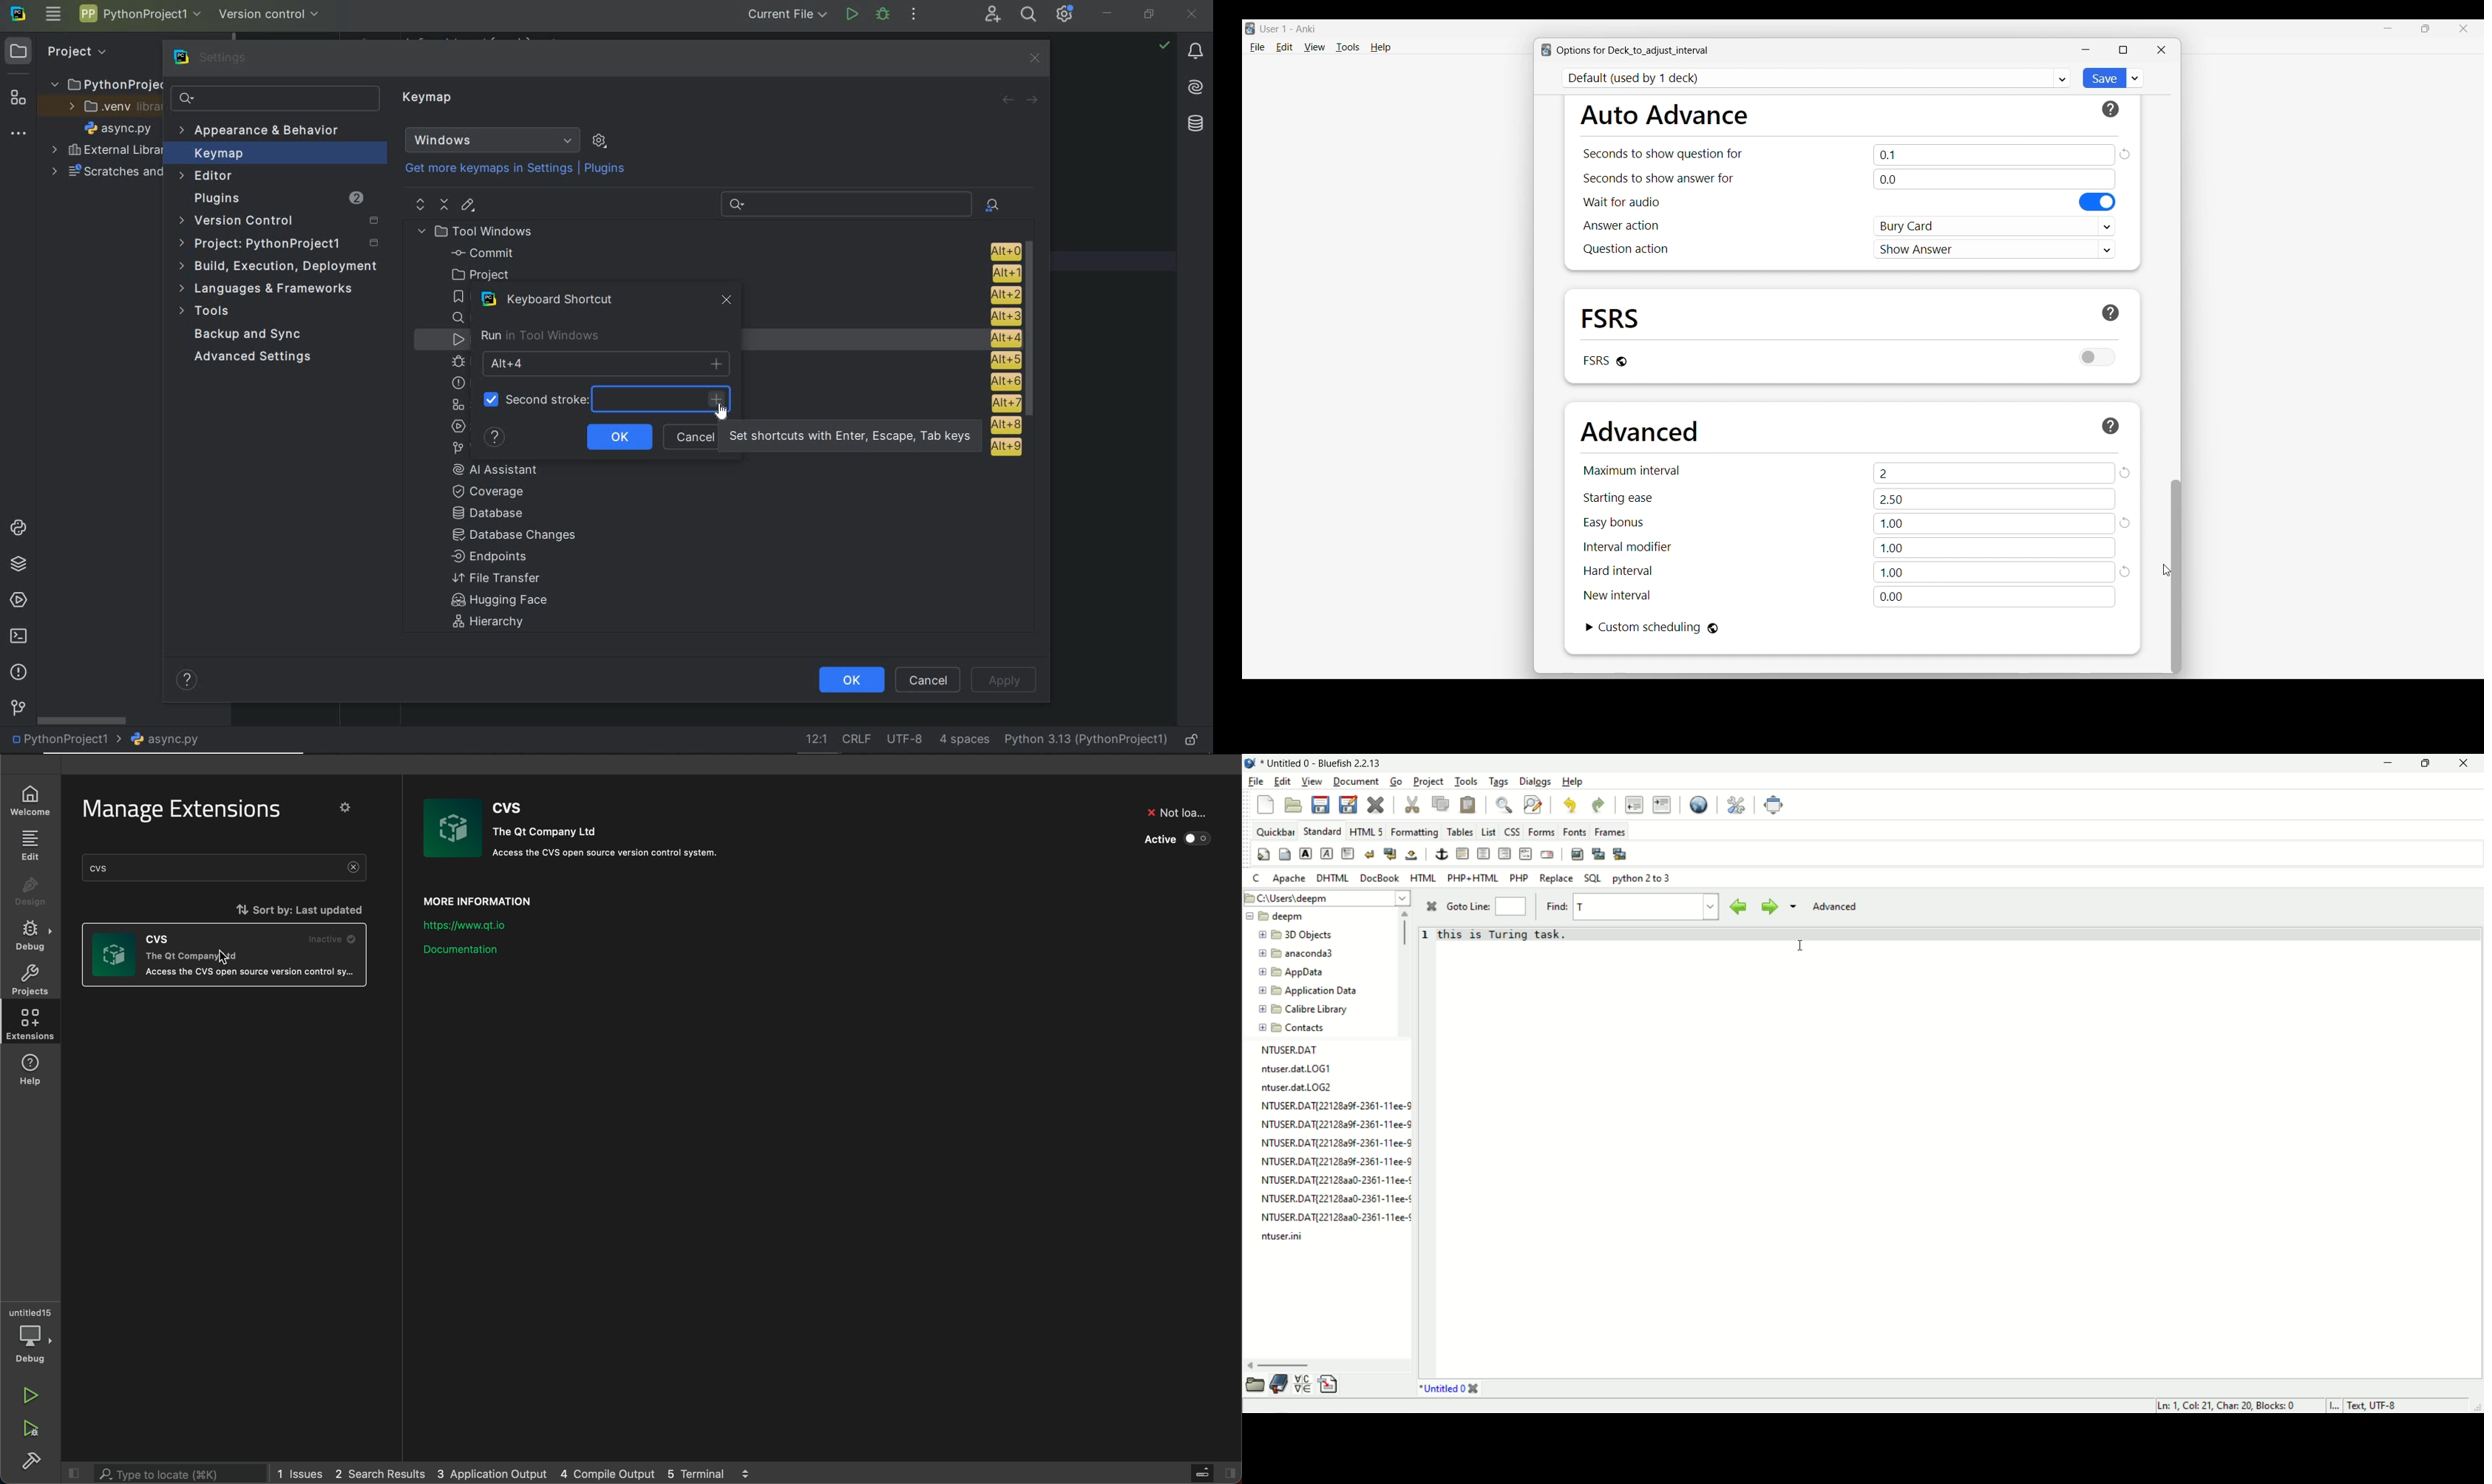 Image resolution: width=2492 pixels, height=1484 pixels. What do you see at coordinates (2098, 357) in the screenshot?
I see `Toggle for FSRS` at bounding box center [2098, 357].